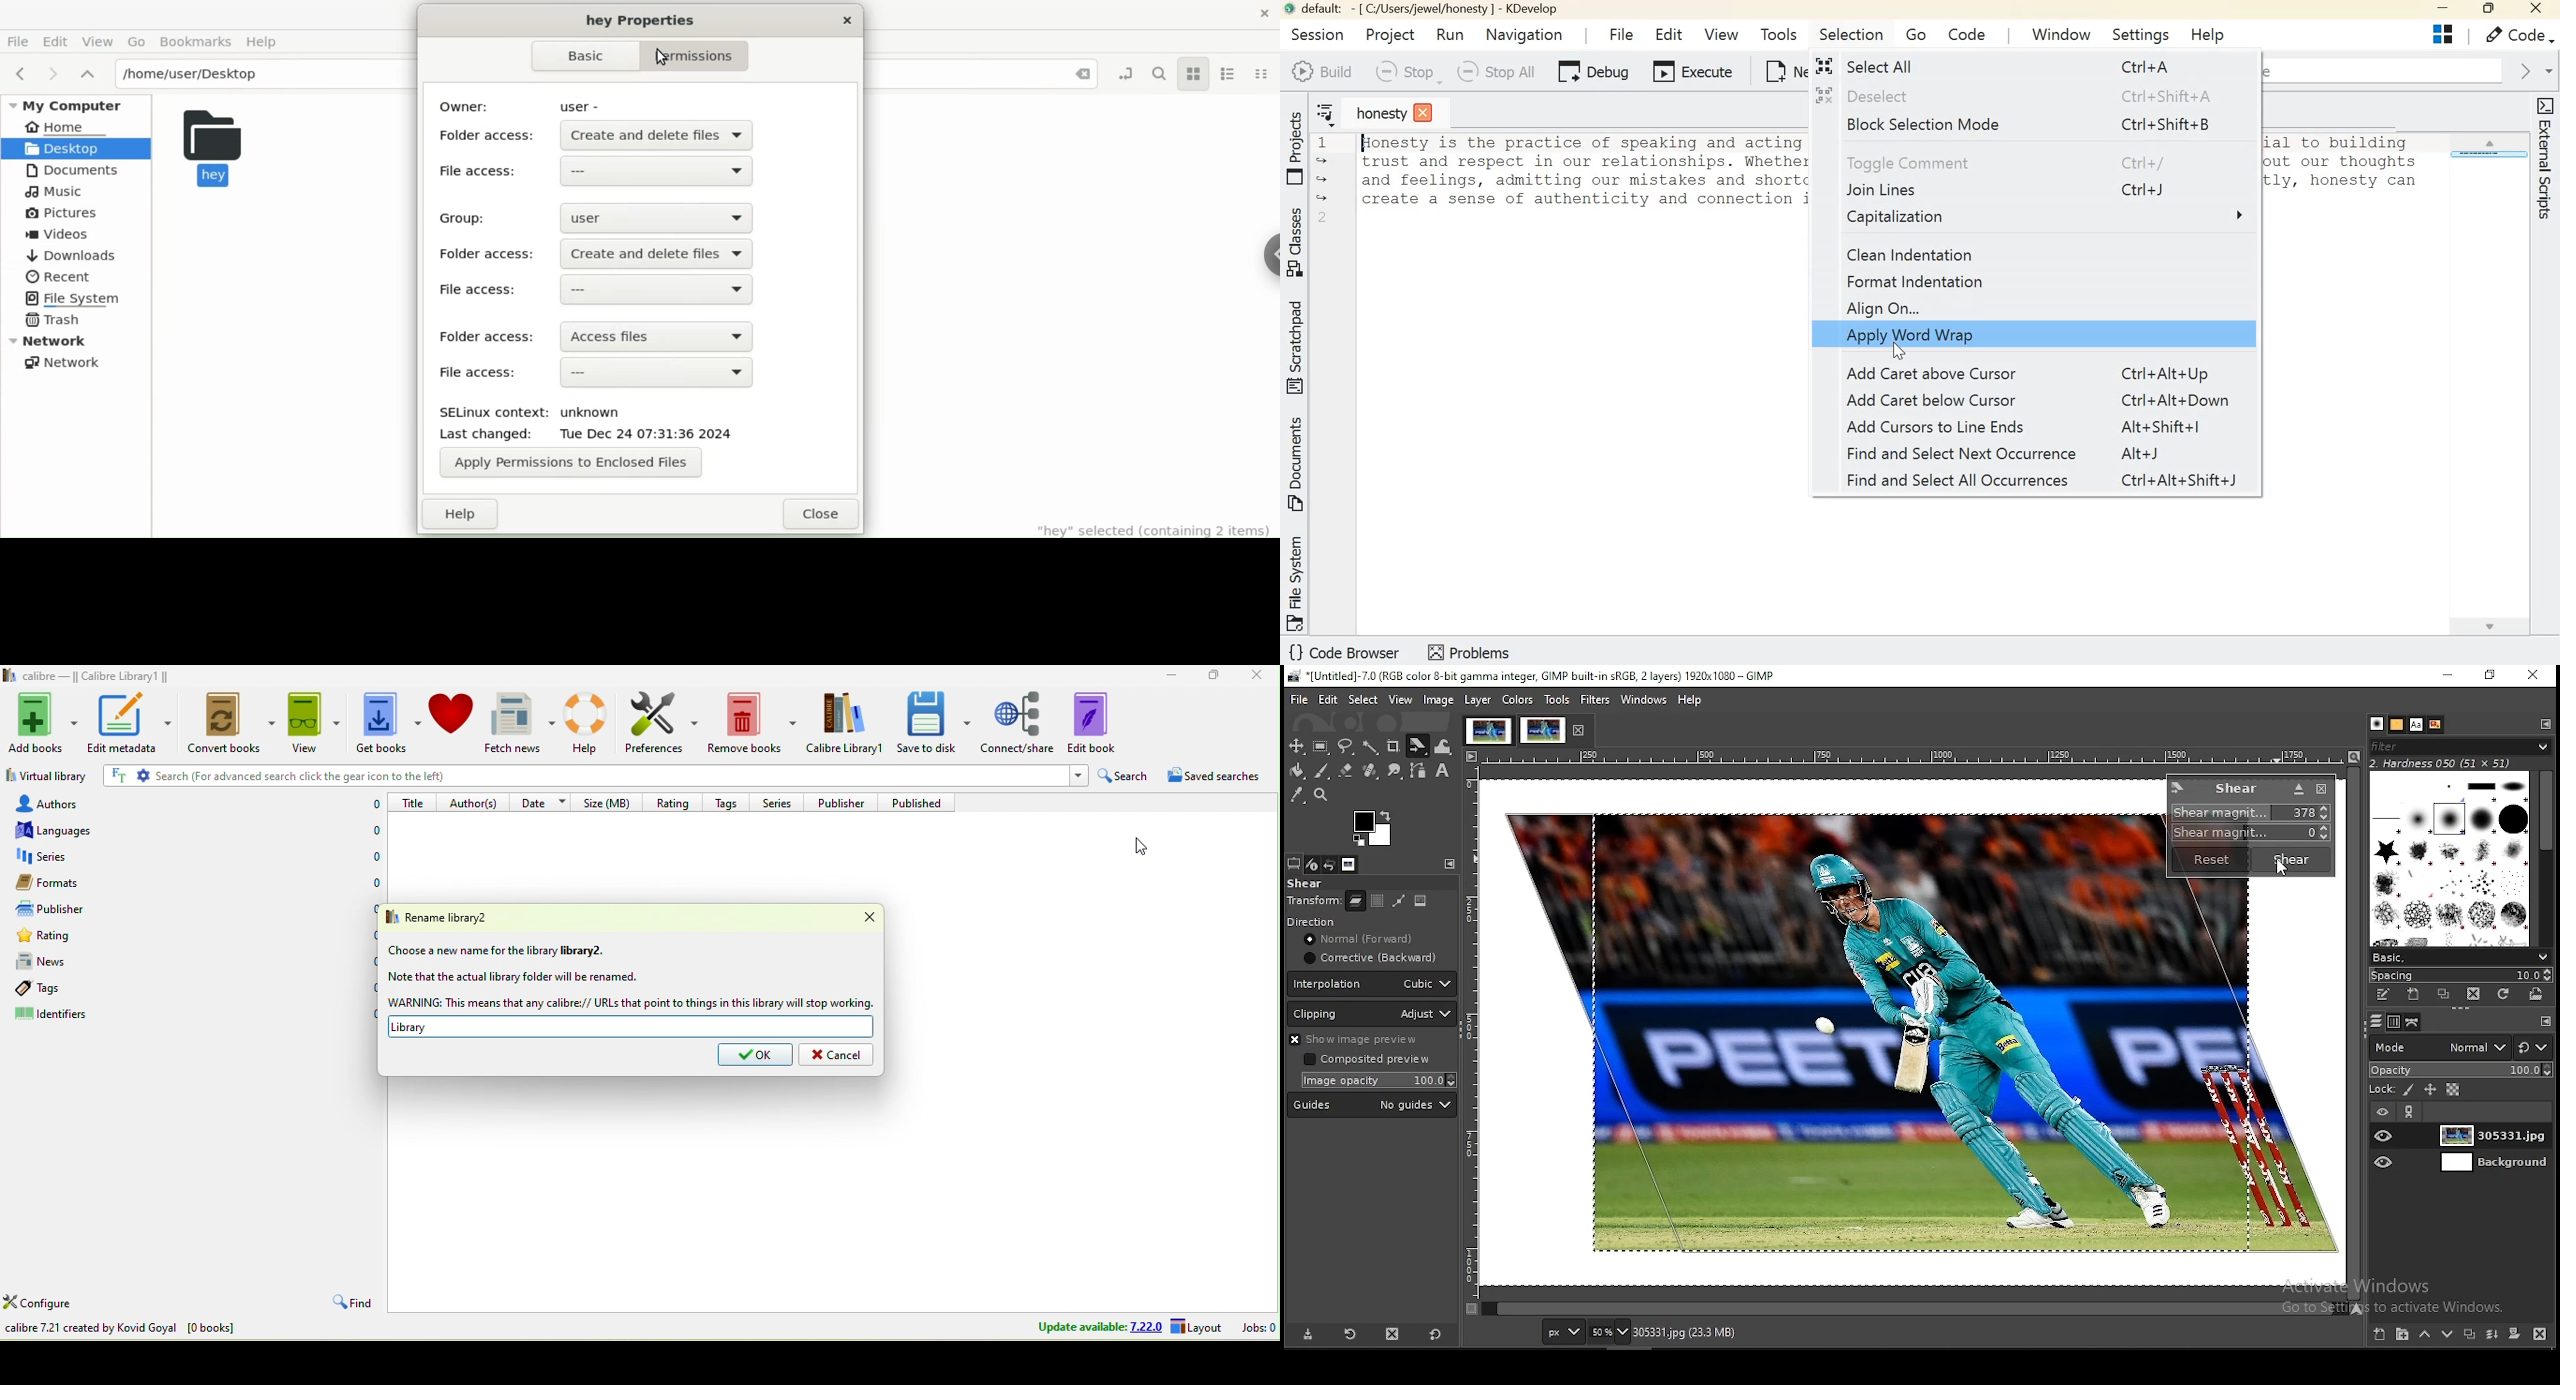 The image size is (2576, 1400). Describe the element at coordinates (454, 917) in the screenshot. I see `rename library 2` at that location.